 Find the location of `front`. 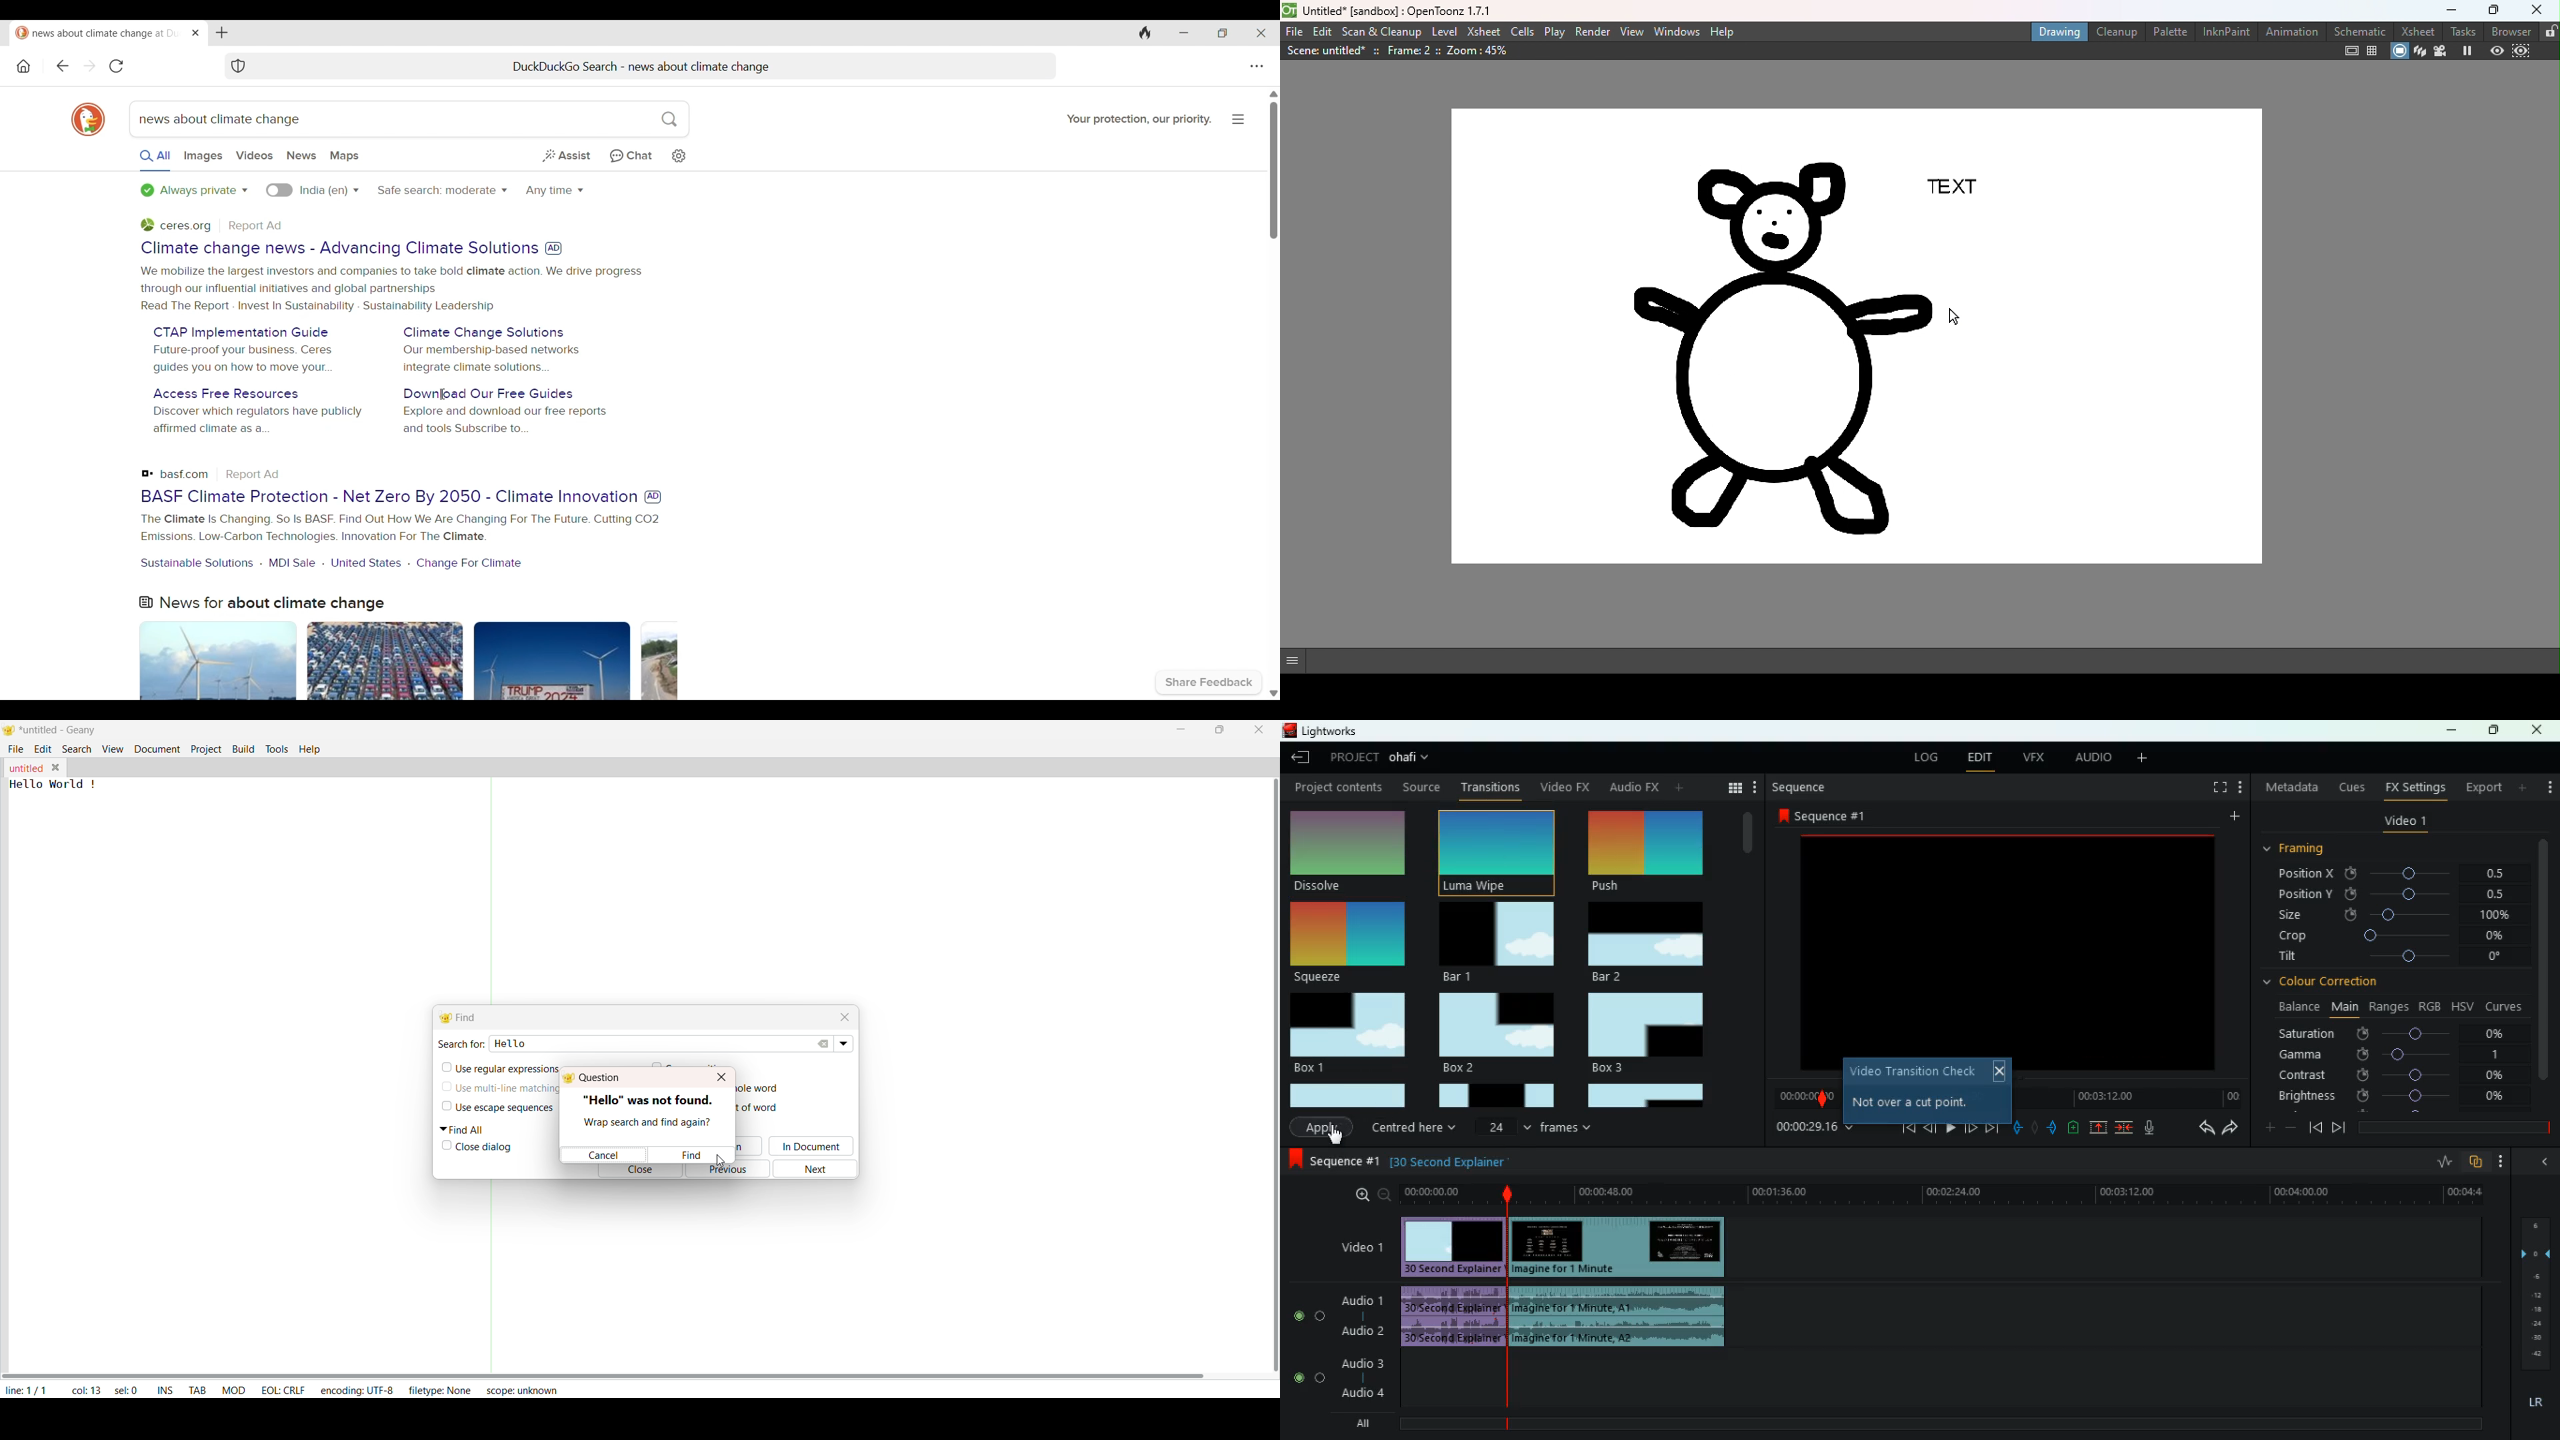

front is located at coordinates (1969, 1125).